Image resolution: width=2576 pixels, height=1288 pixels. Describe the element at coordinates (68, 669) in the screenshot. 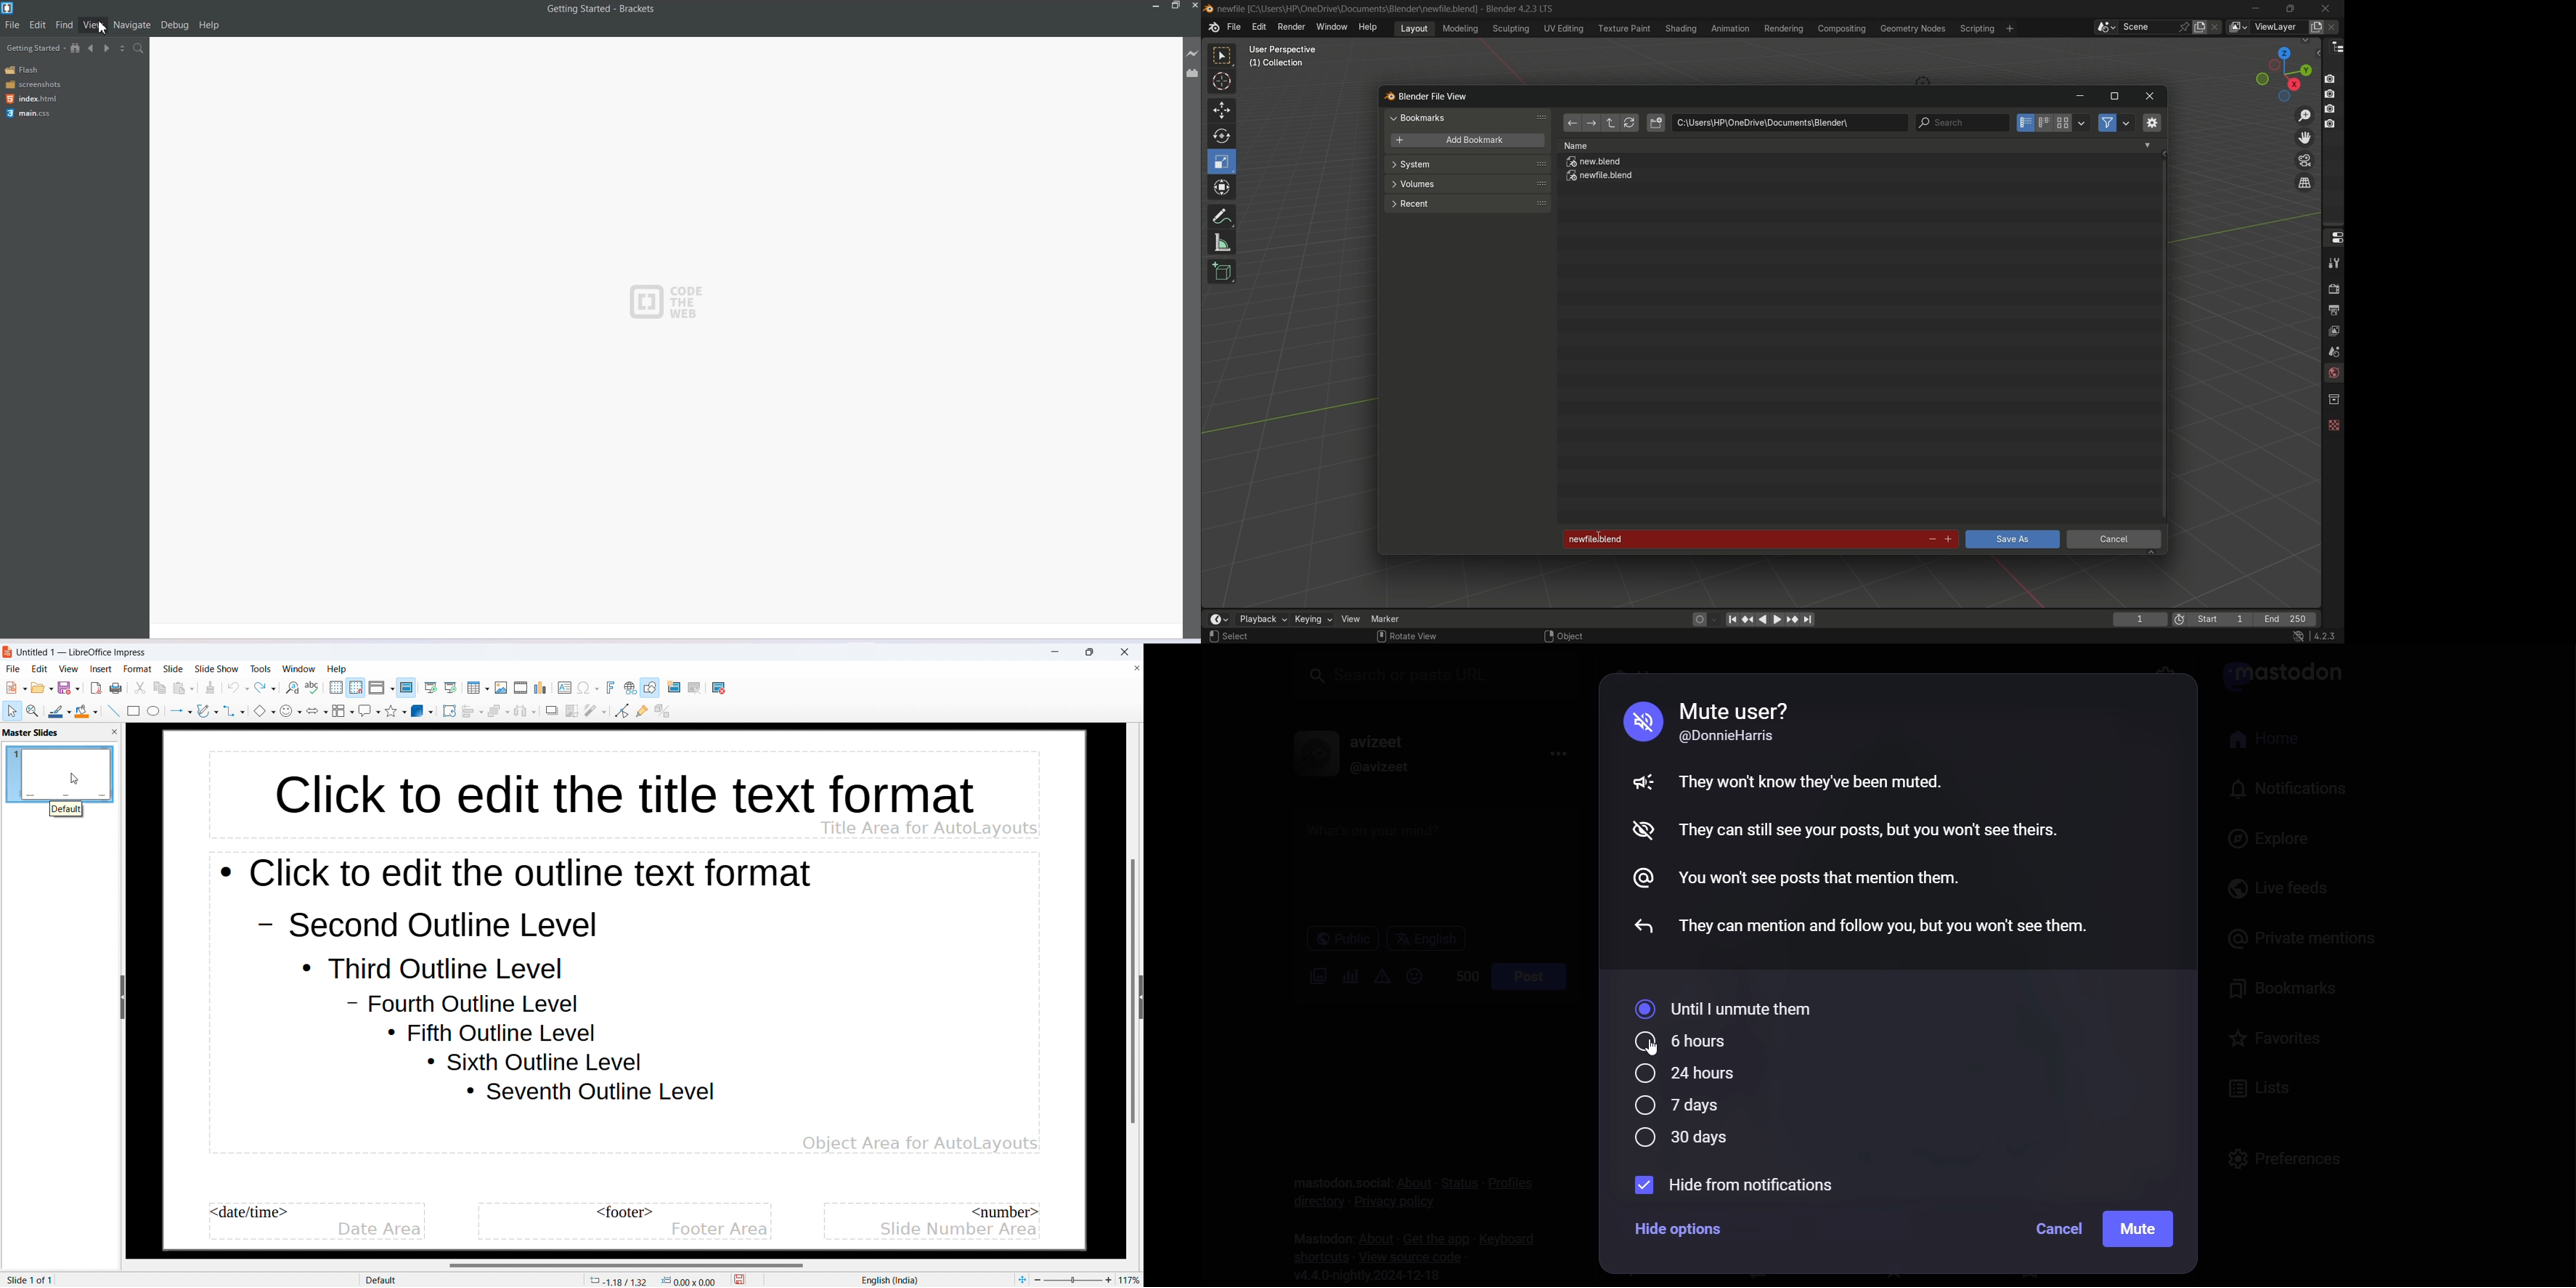

I see `view` at that location.